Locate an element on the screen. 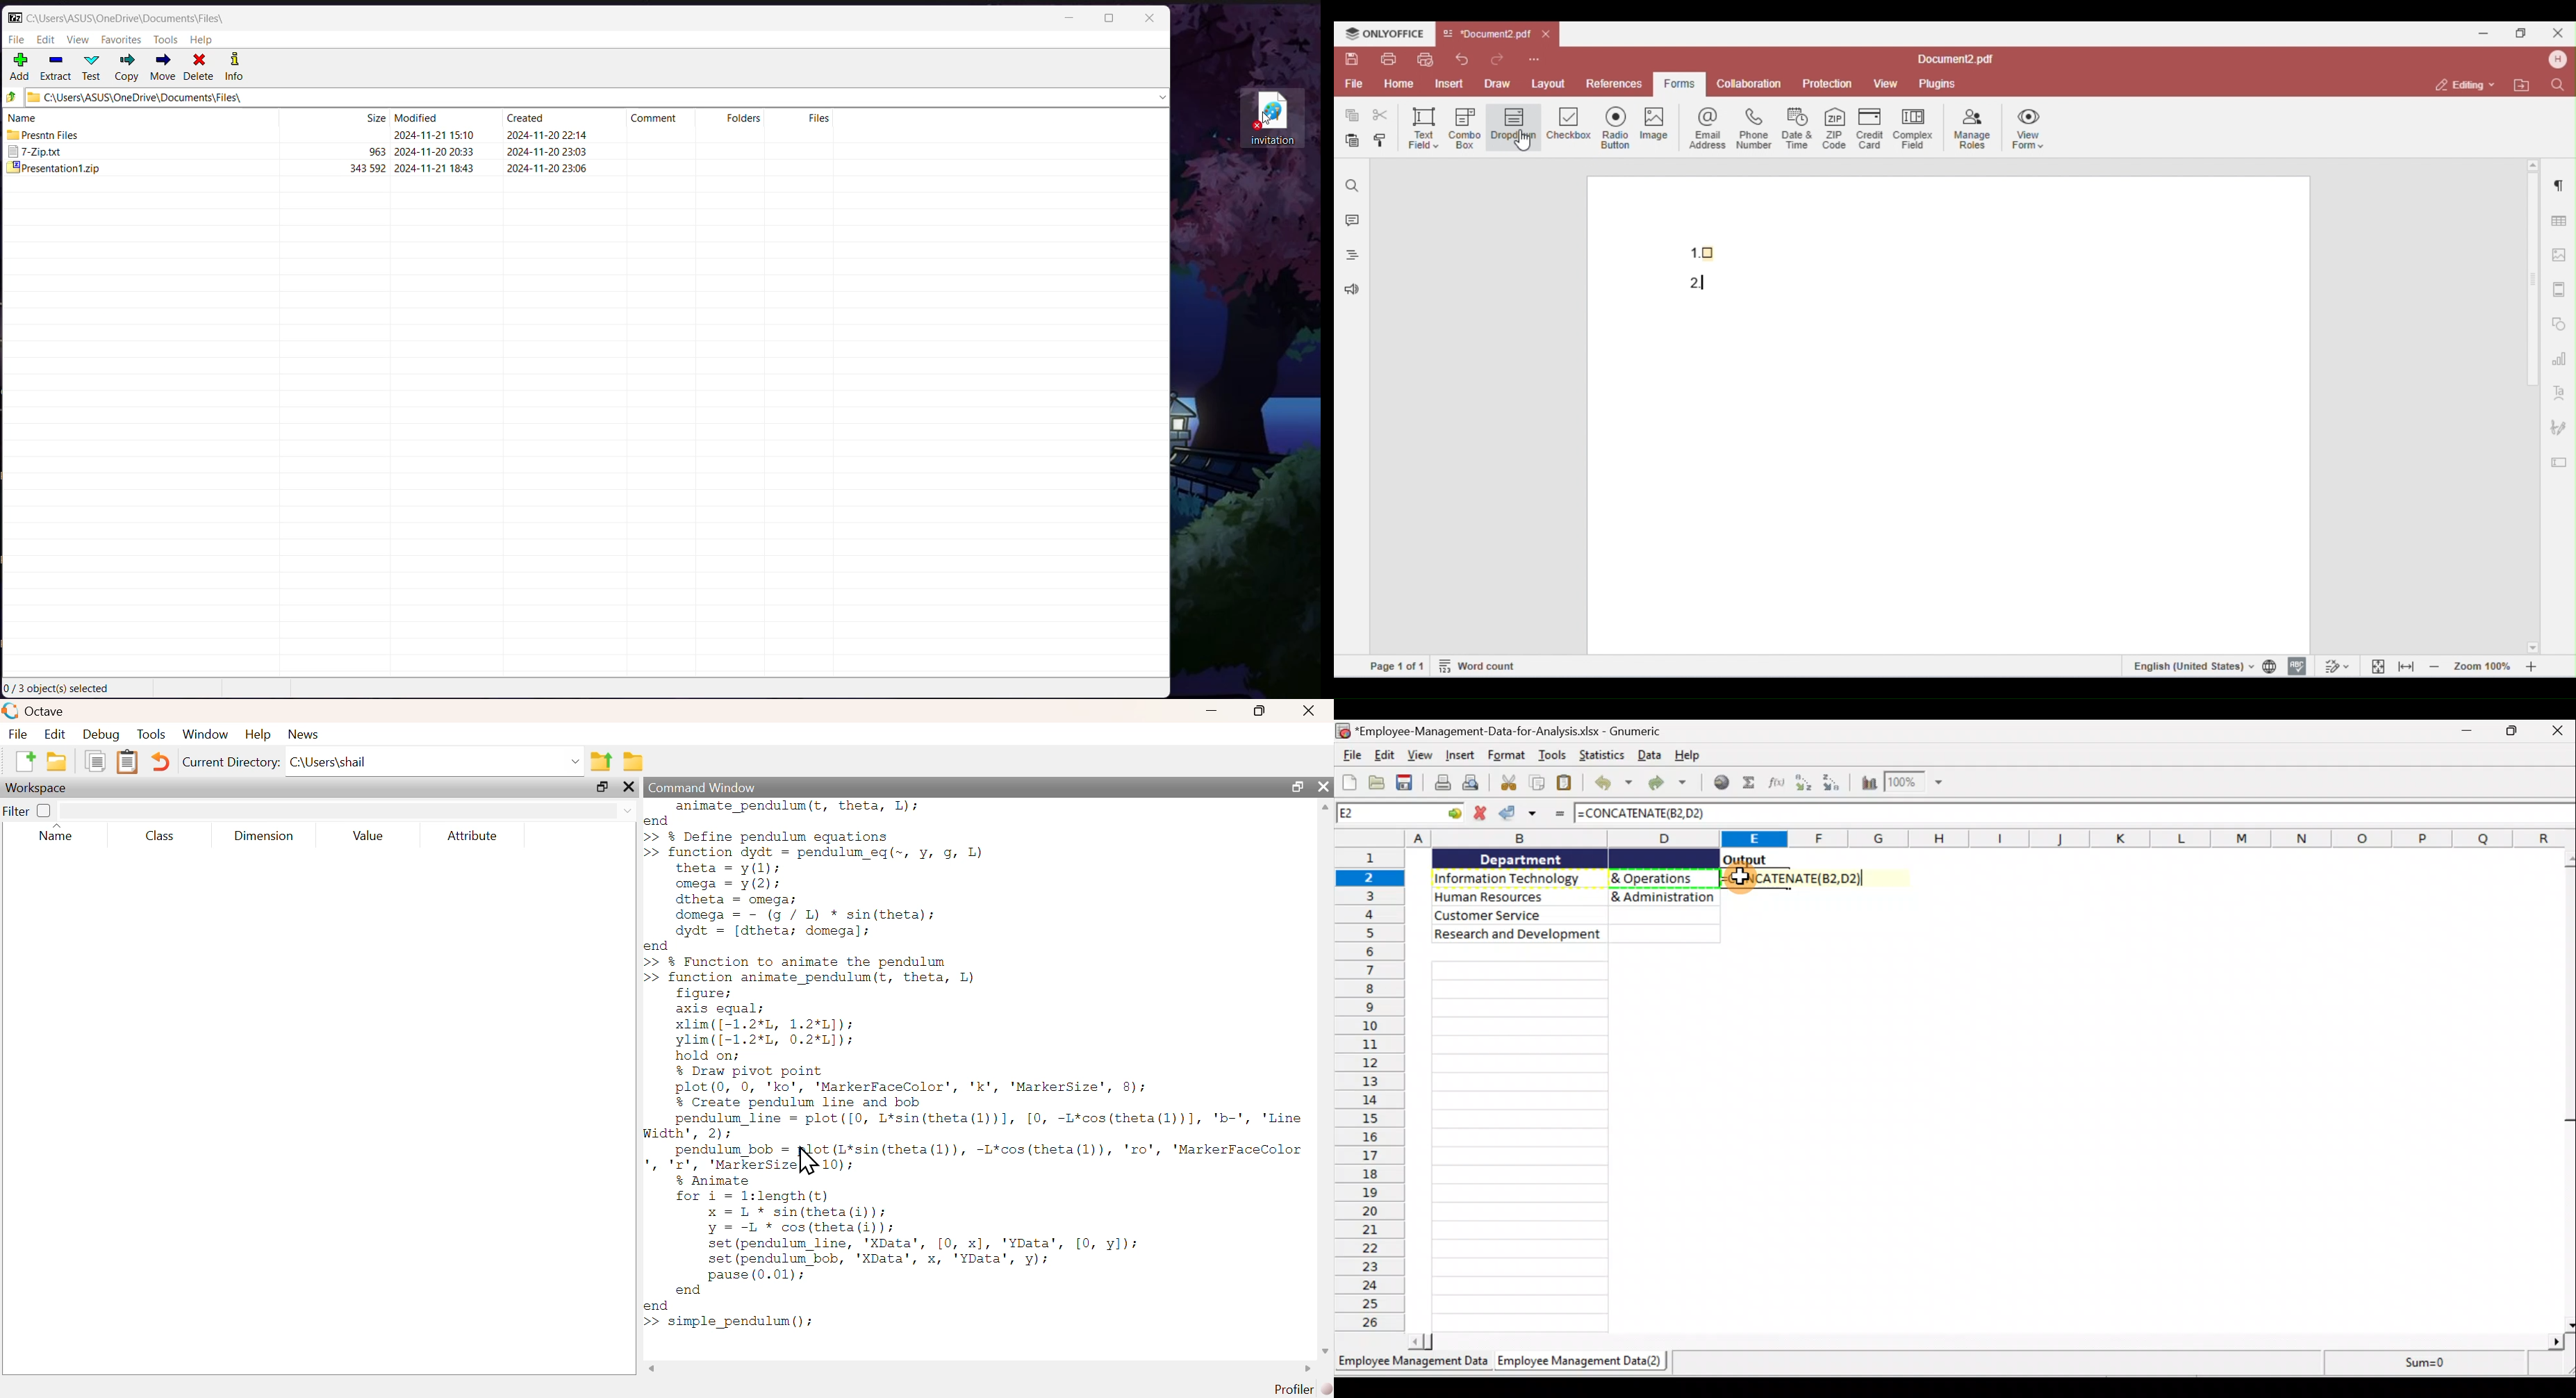 This screenshot has height=1400, width=2576. one directory up is located at coordinates (602, 760).